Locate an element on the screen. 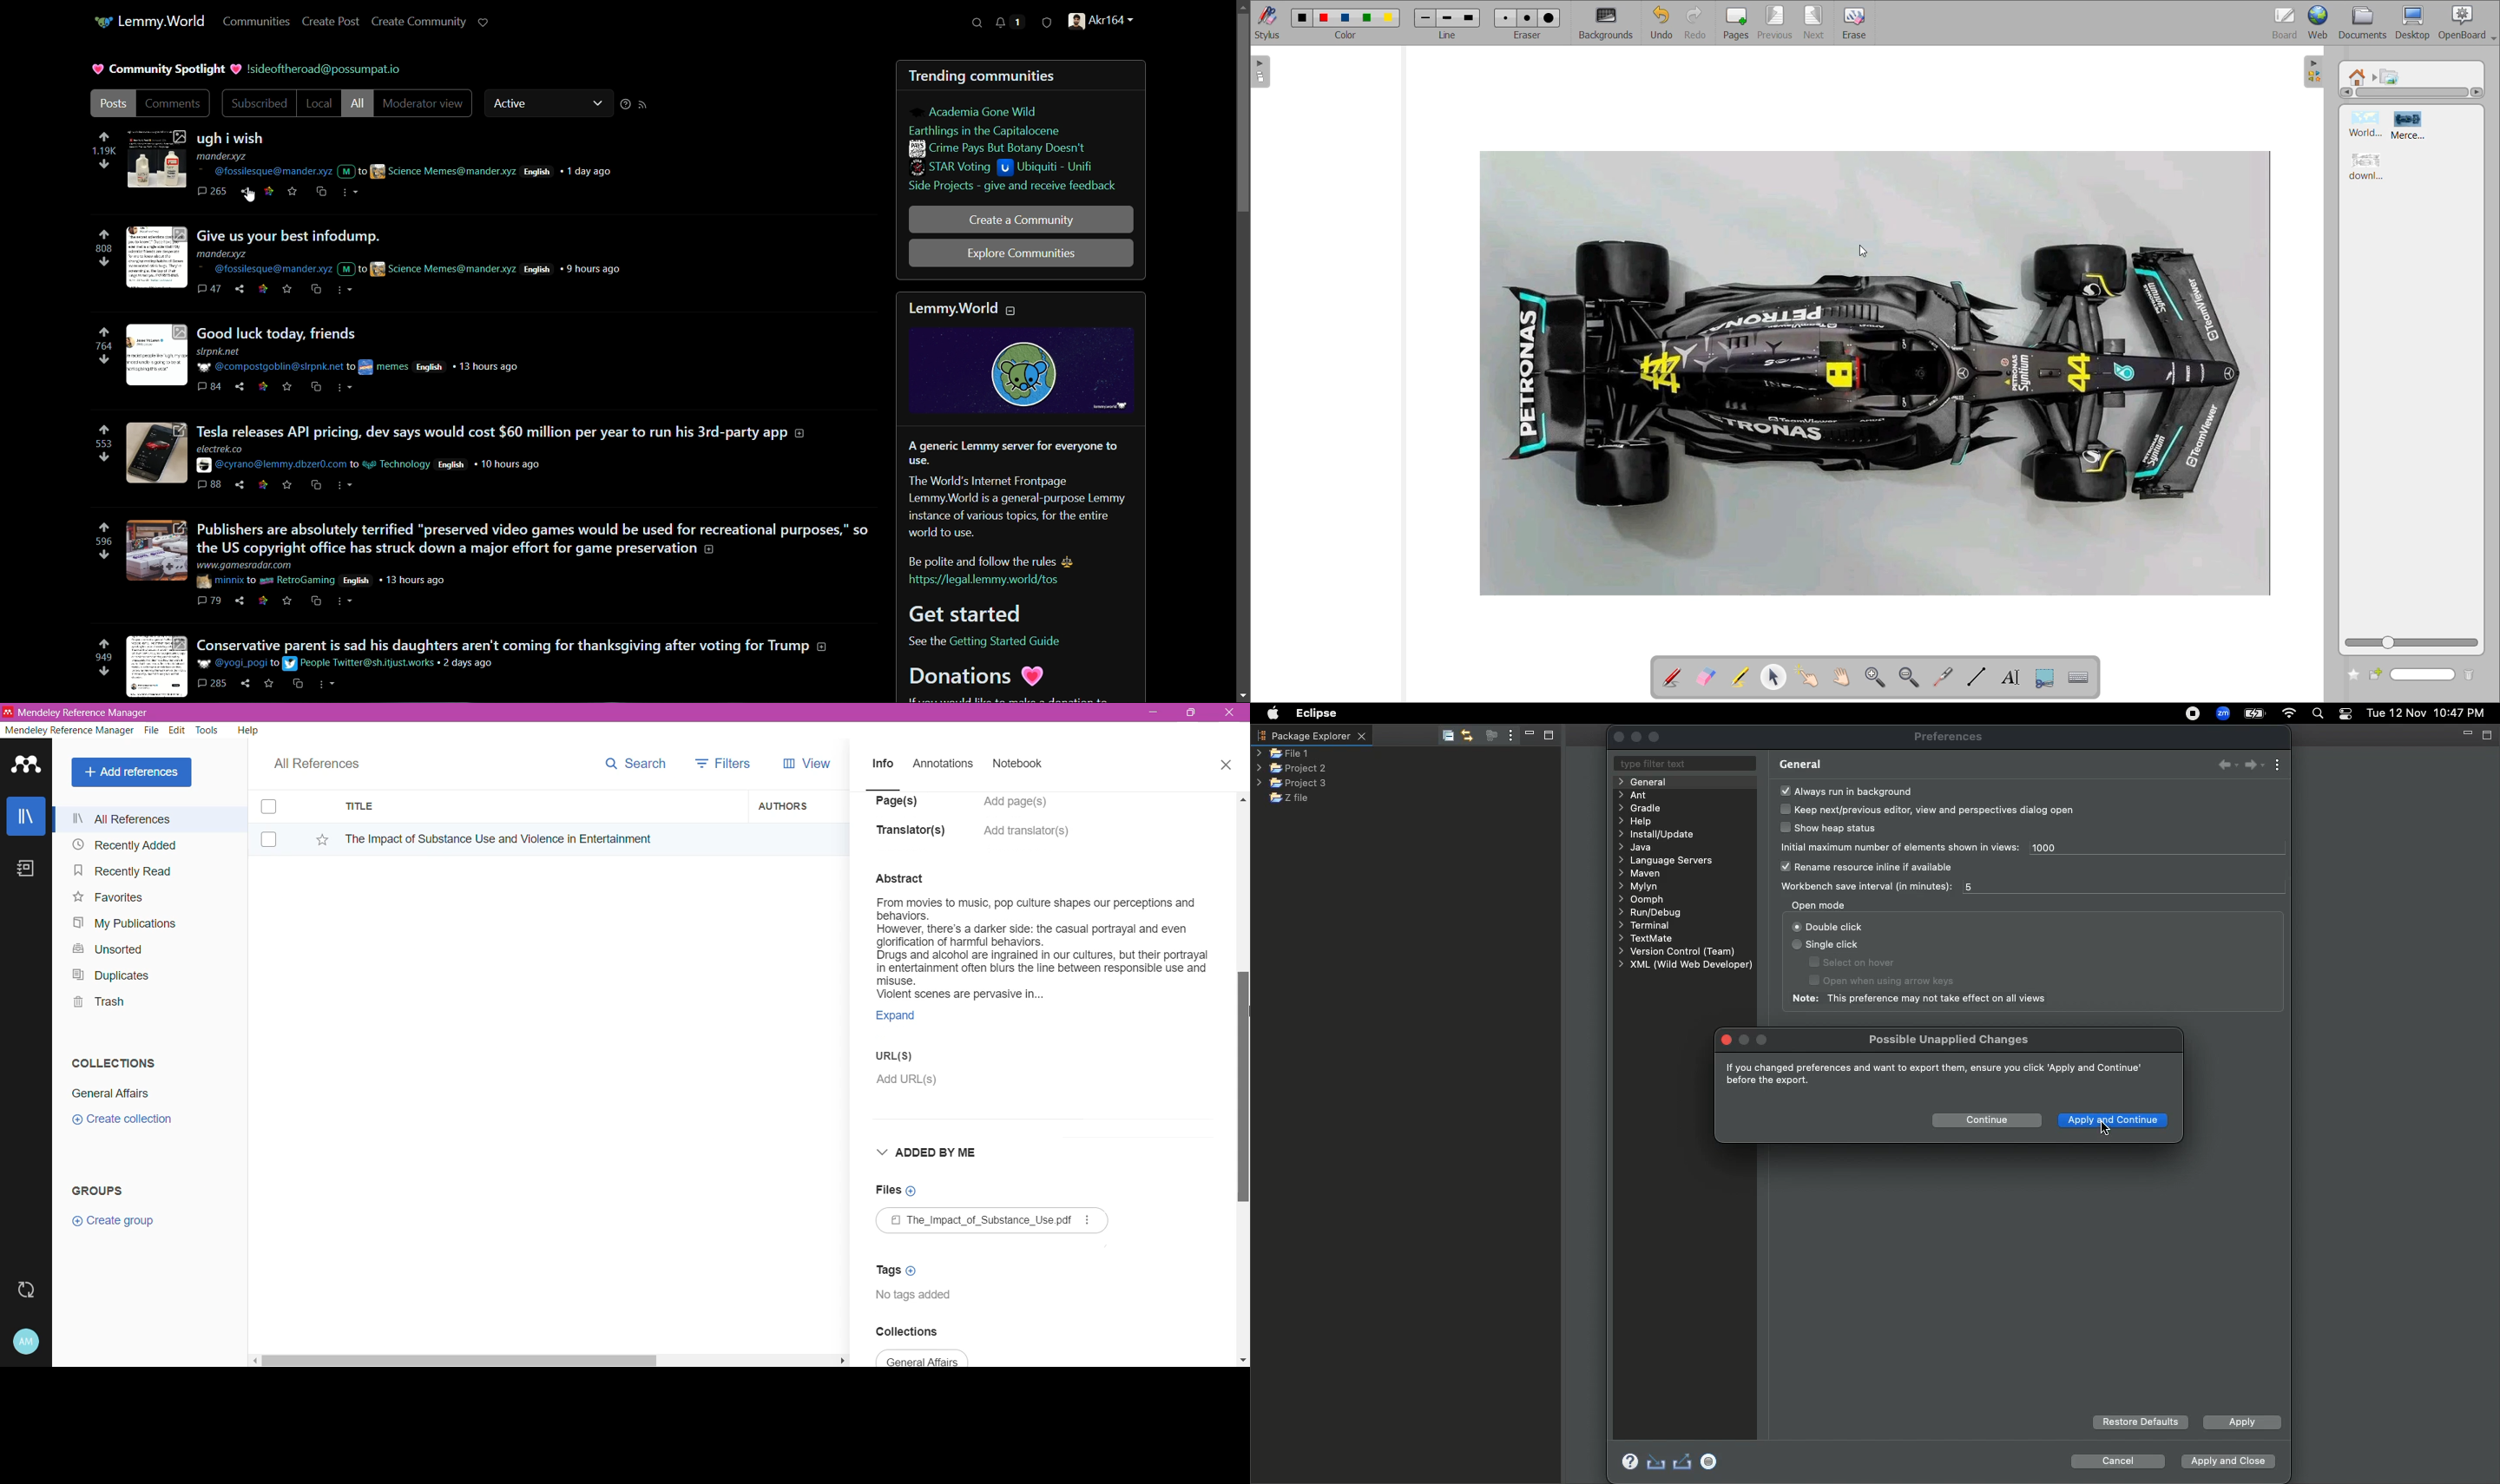 Image resolution: width=2520 pixels, height=1484 pixels. Record is located at coordinates (1713, 1461).